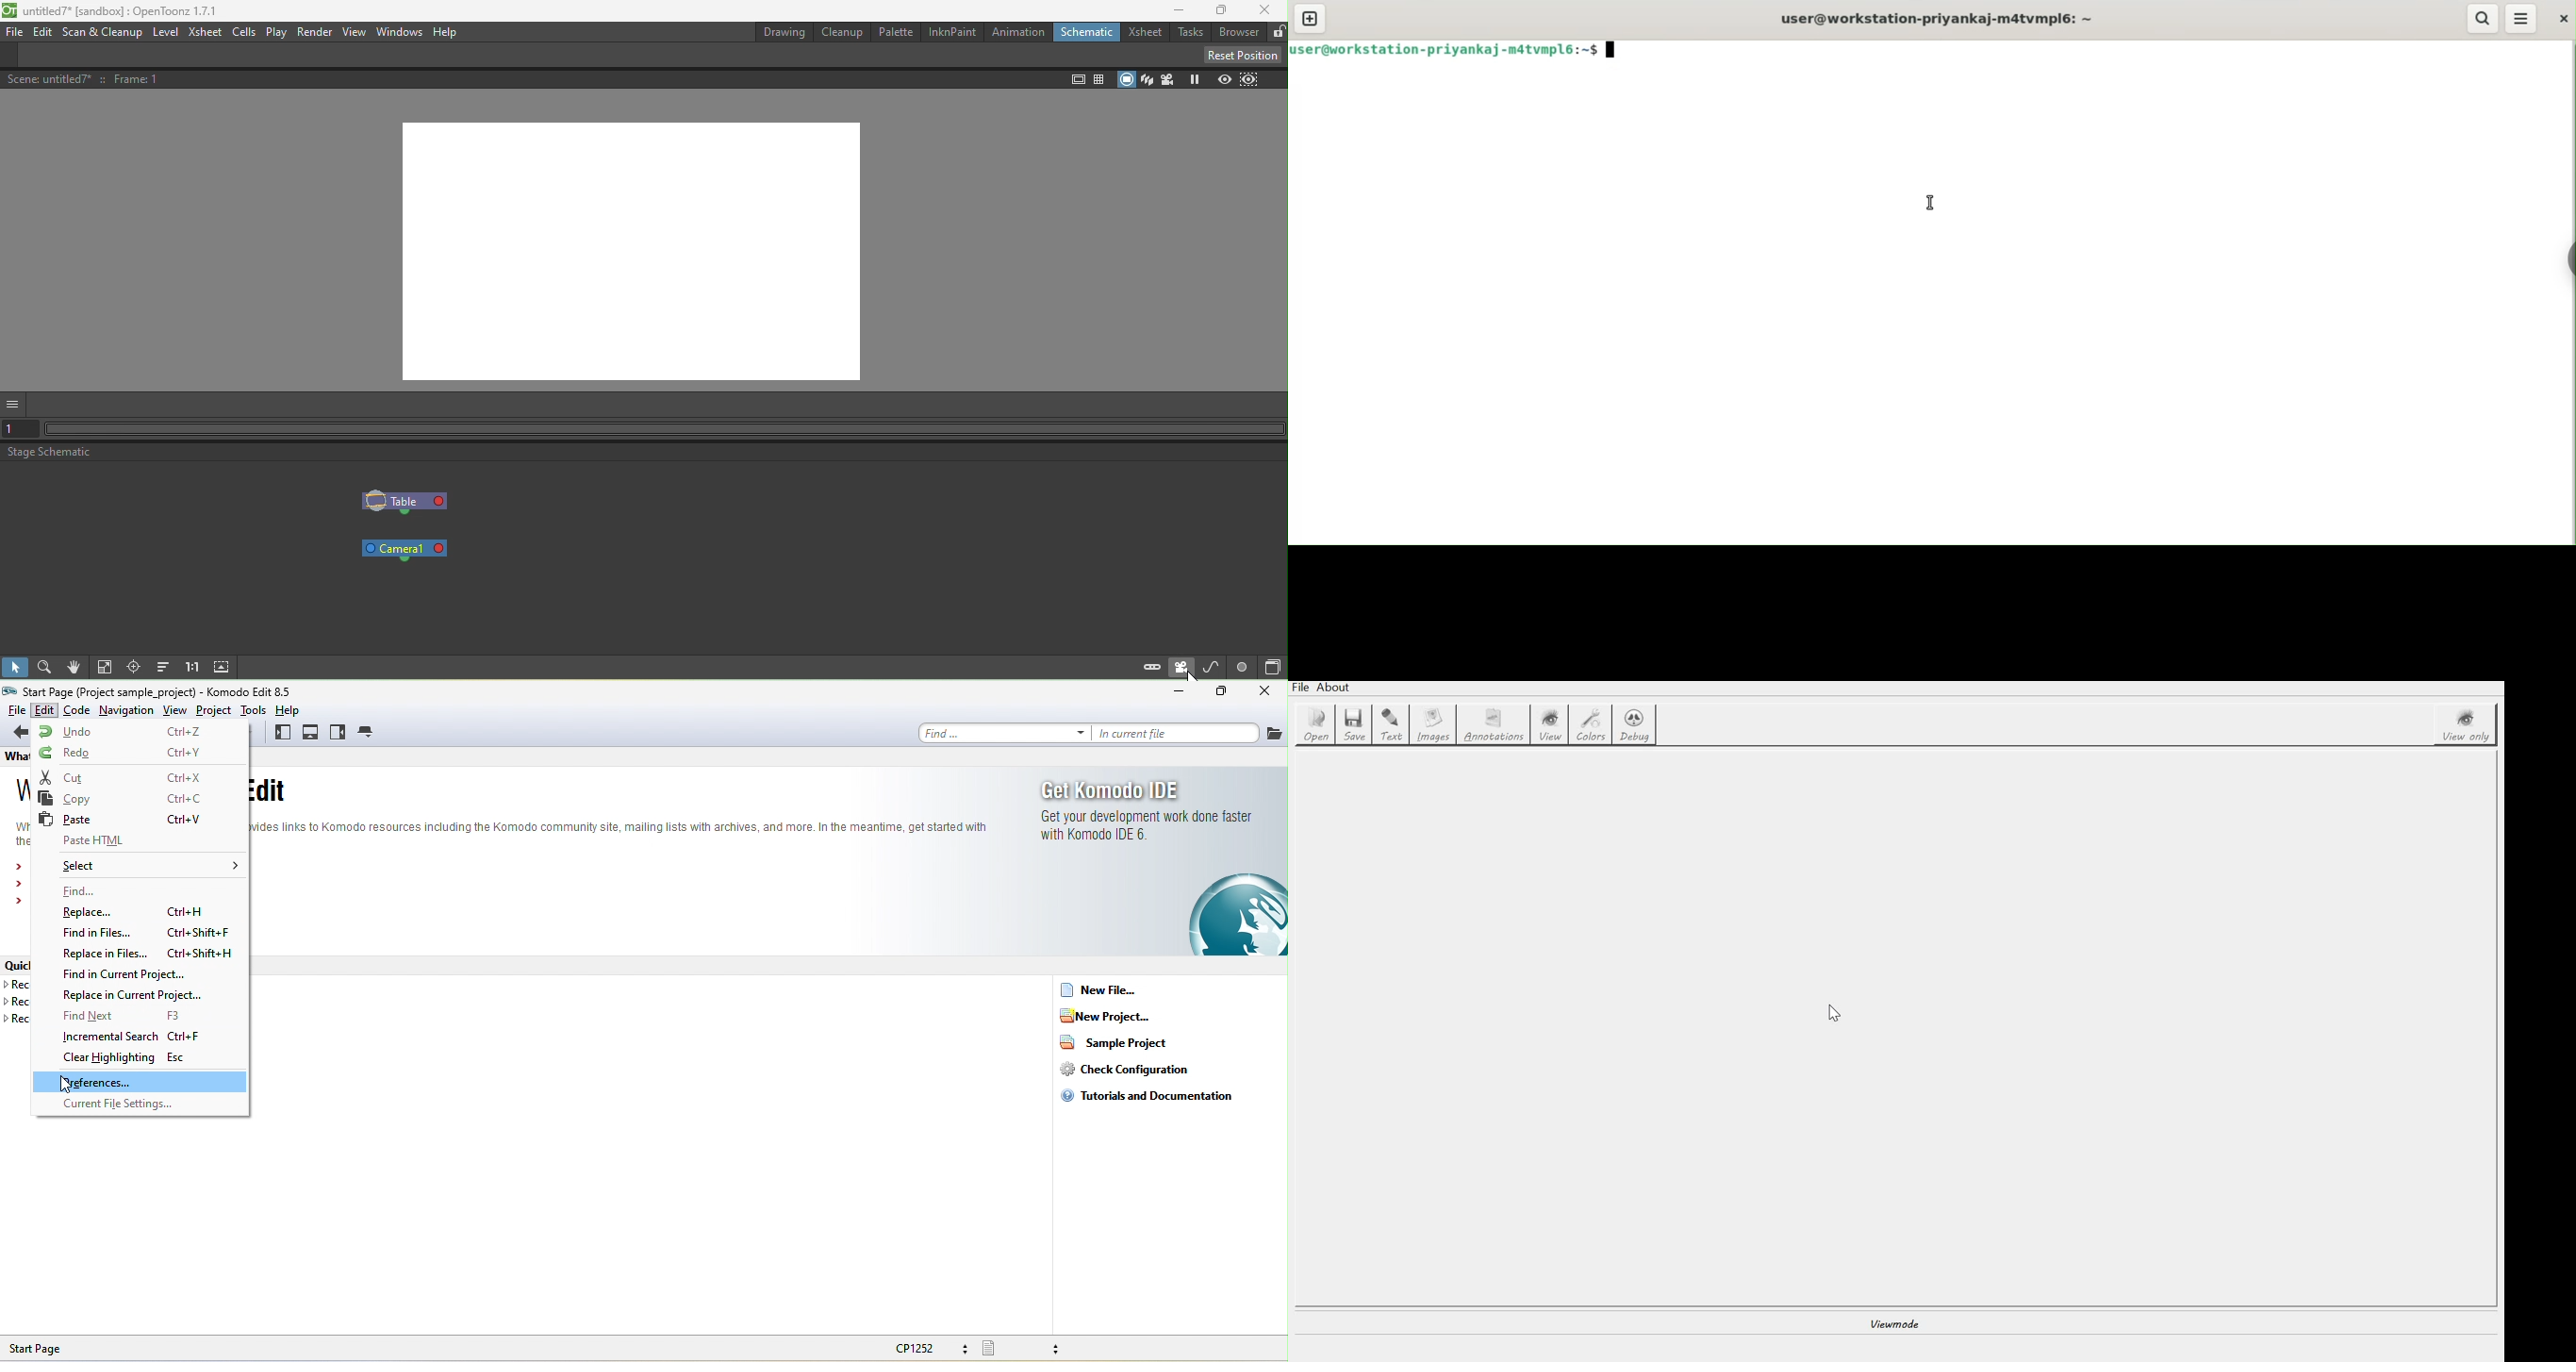 The image size is (2576, 1372). I want to click on InknPaint, so click(951, 33).